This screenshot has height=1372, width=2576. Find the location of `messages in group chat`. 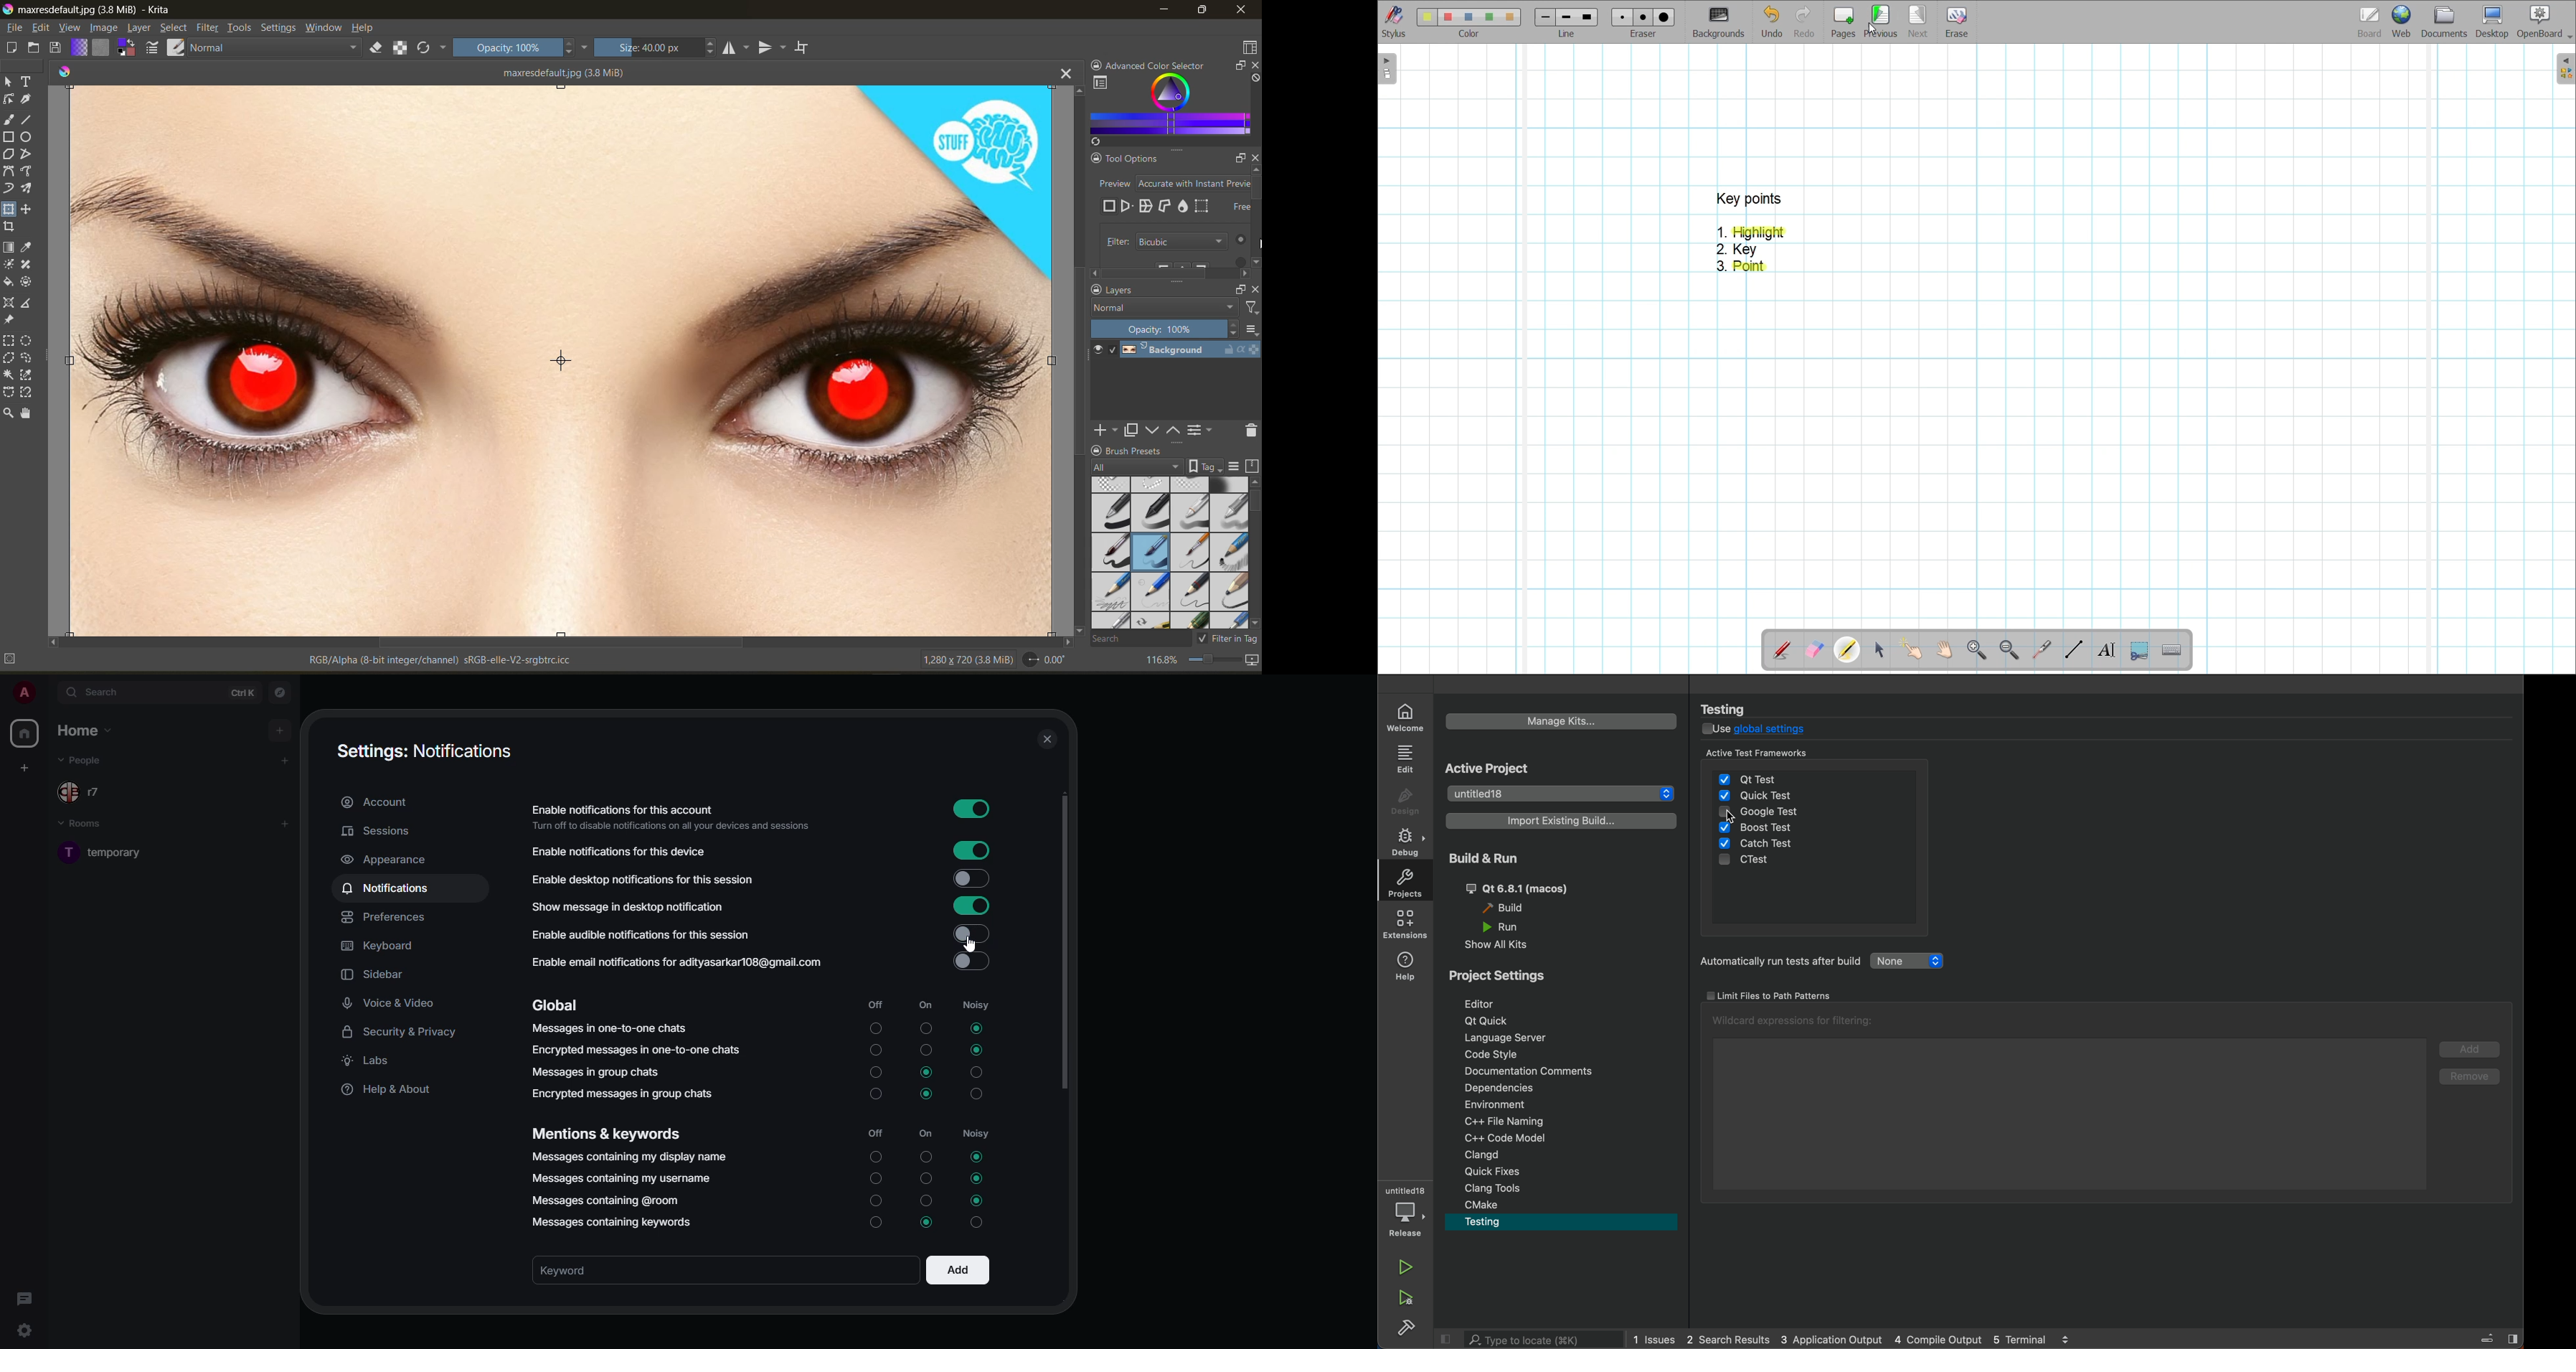

messages in group chat is located at coordinates (596, 1071).